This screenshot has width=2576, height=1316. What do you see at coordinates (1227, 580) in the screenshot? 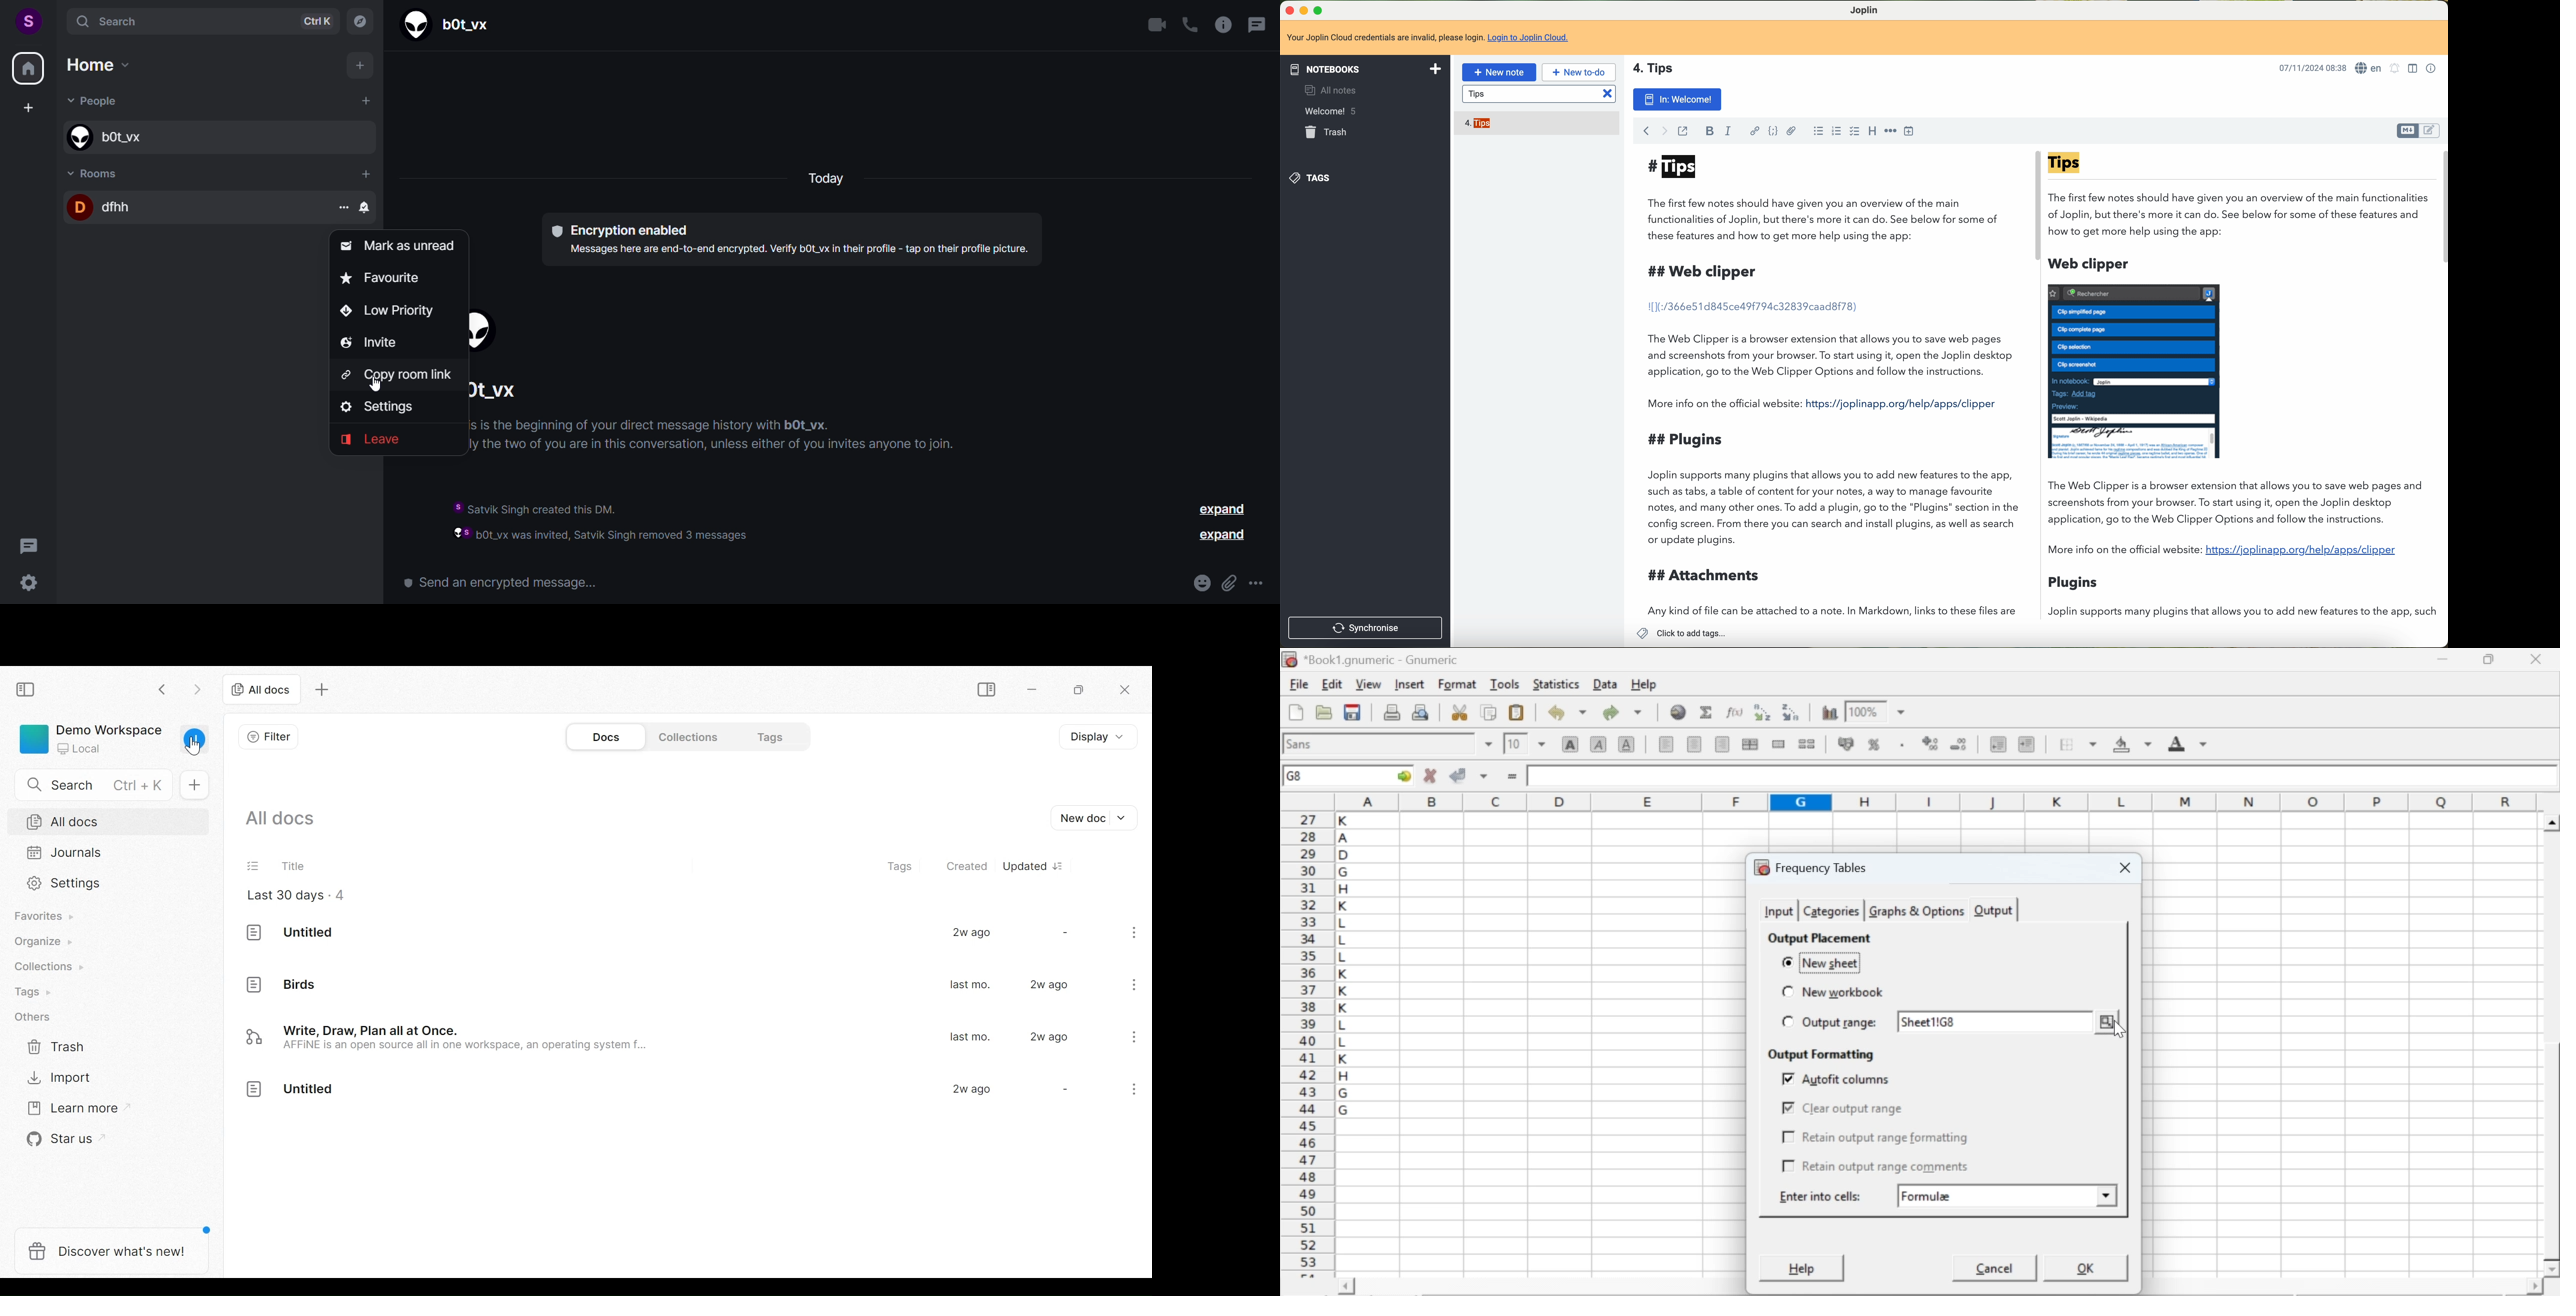
I see `attachment` at bounding box center [1227, 580].